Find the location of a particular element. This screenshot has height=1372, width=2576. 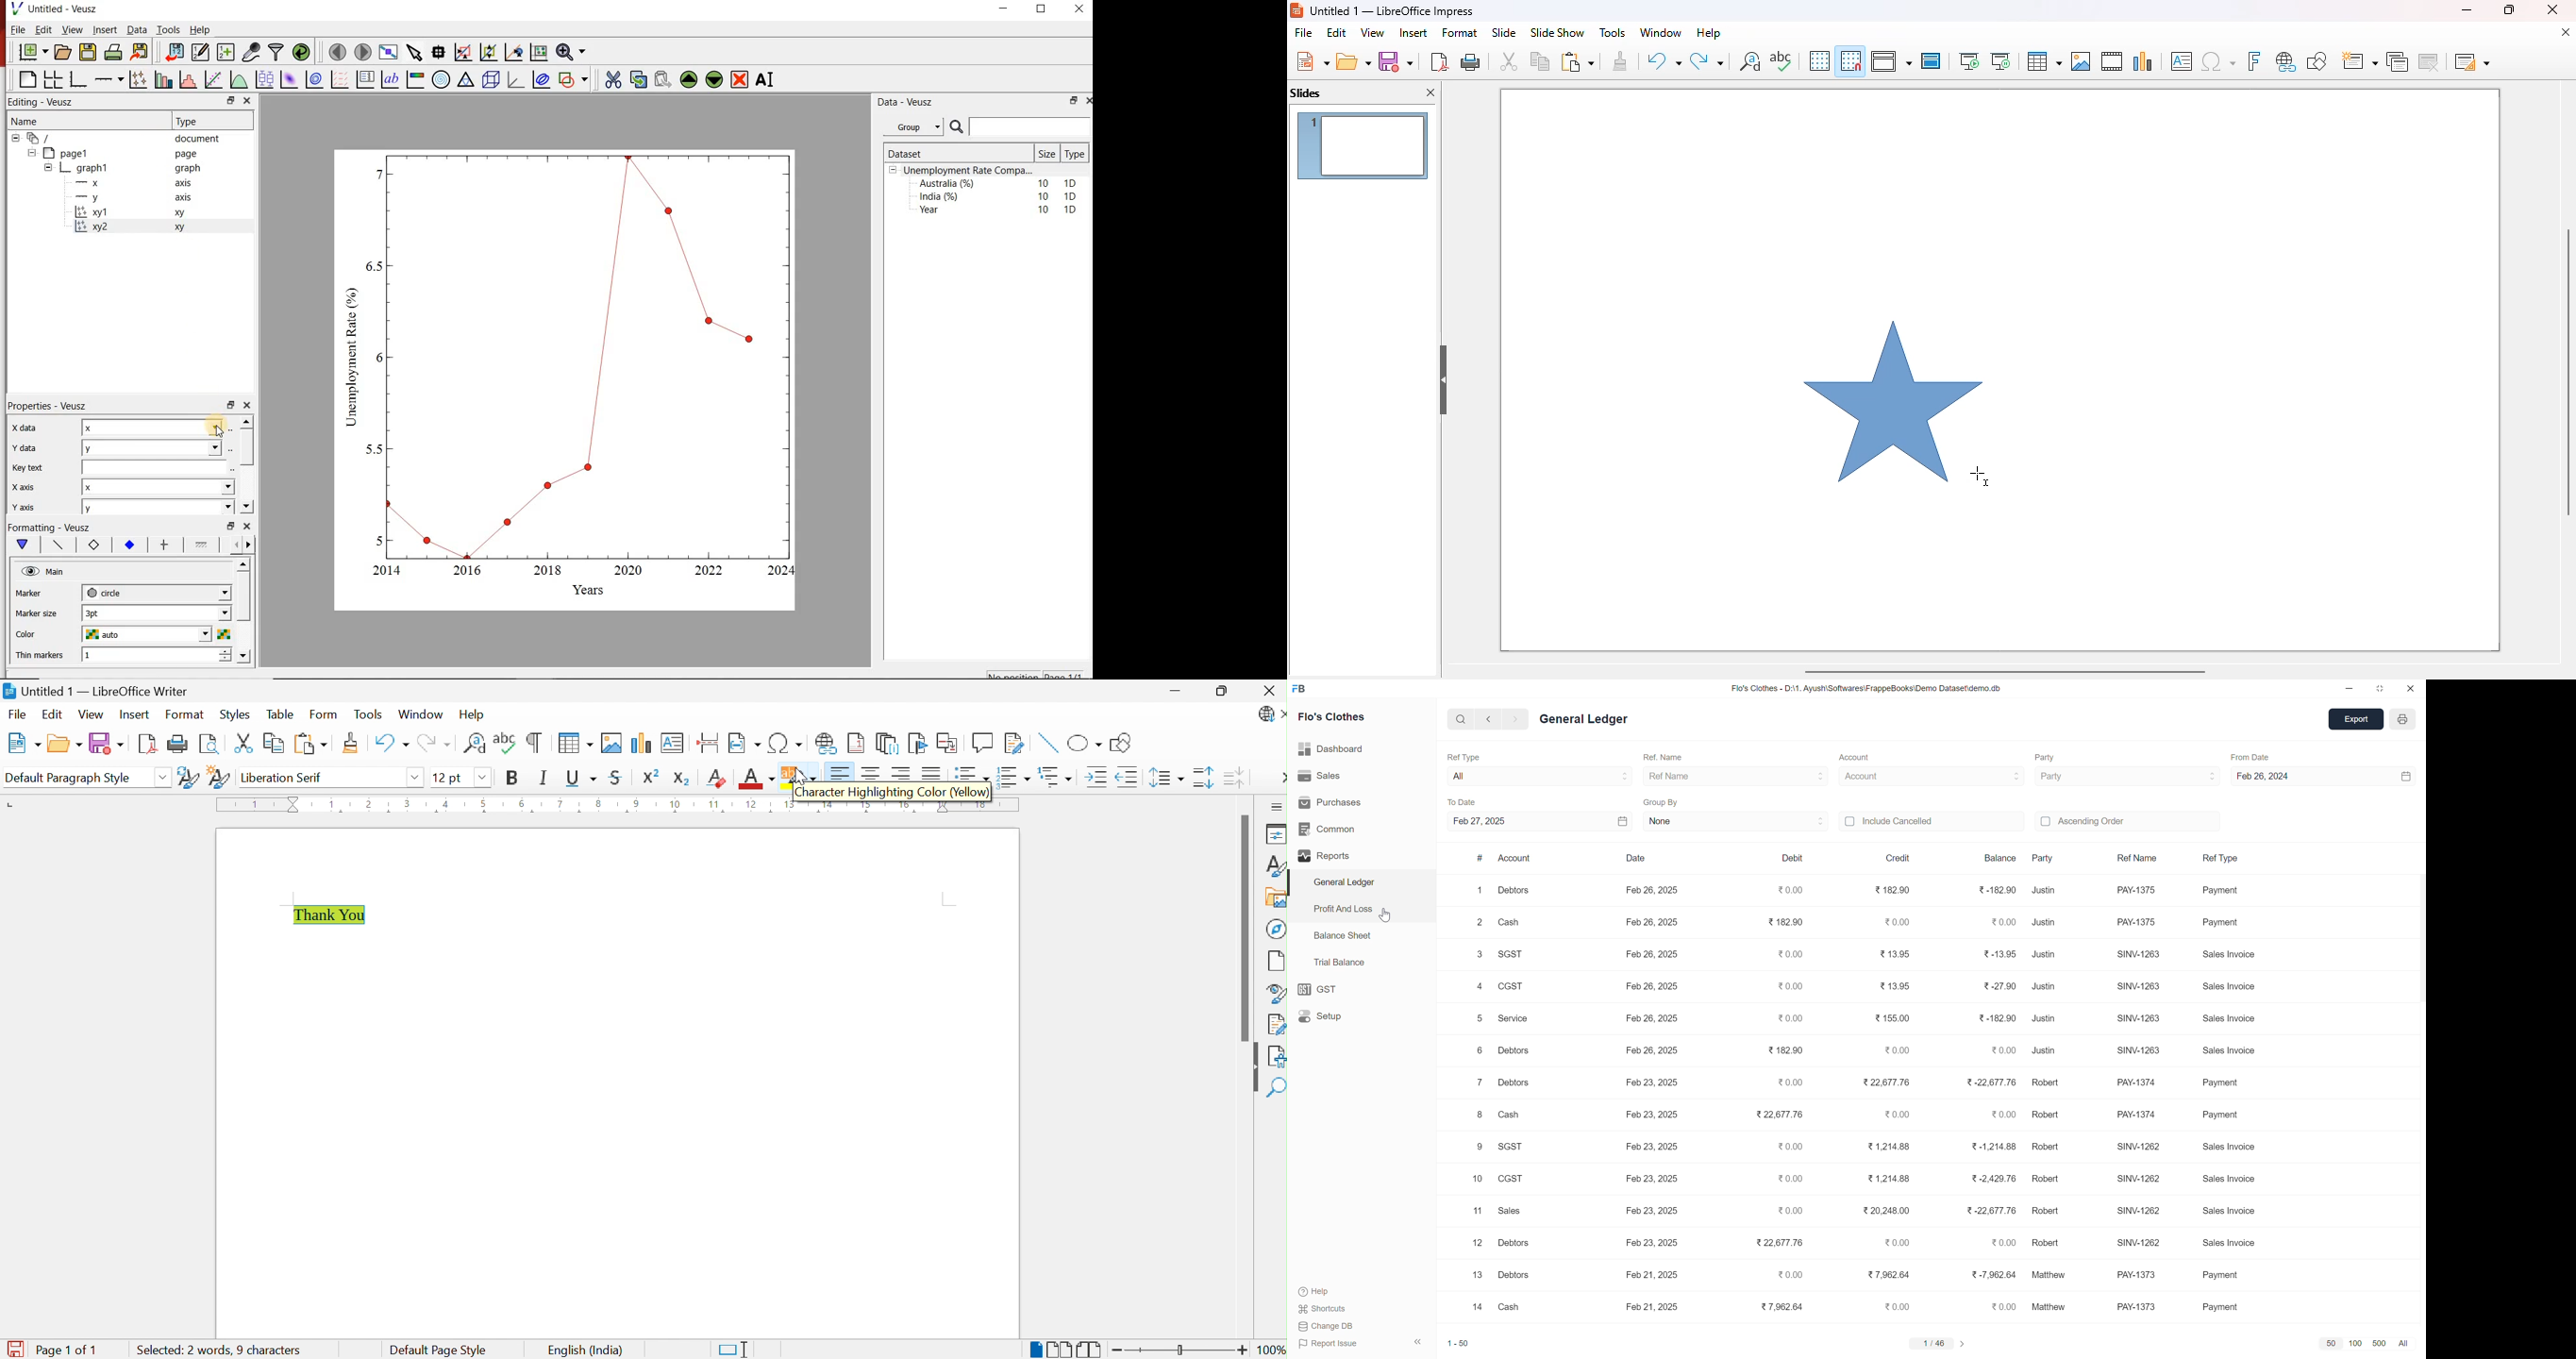

restore down is located at coordinates (2380, 688).